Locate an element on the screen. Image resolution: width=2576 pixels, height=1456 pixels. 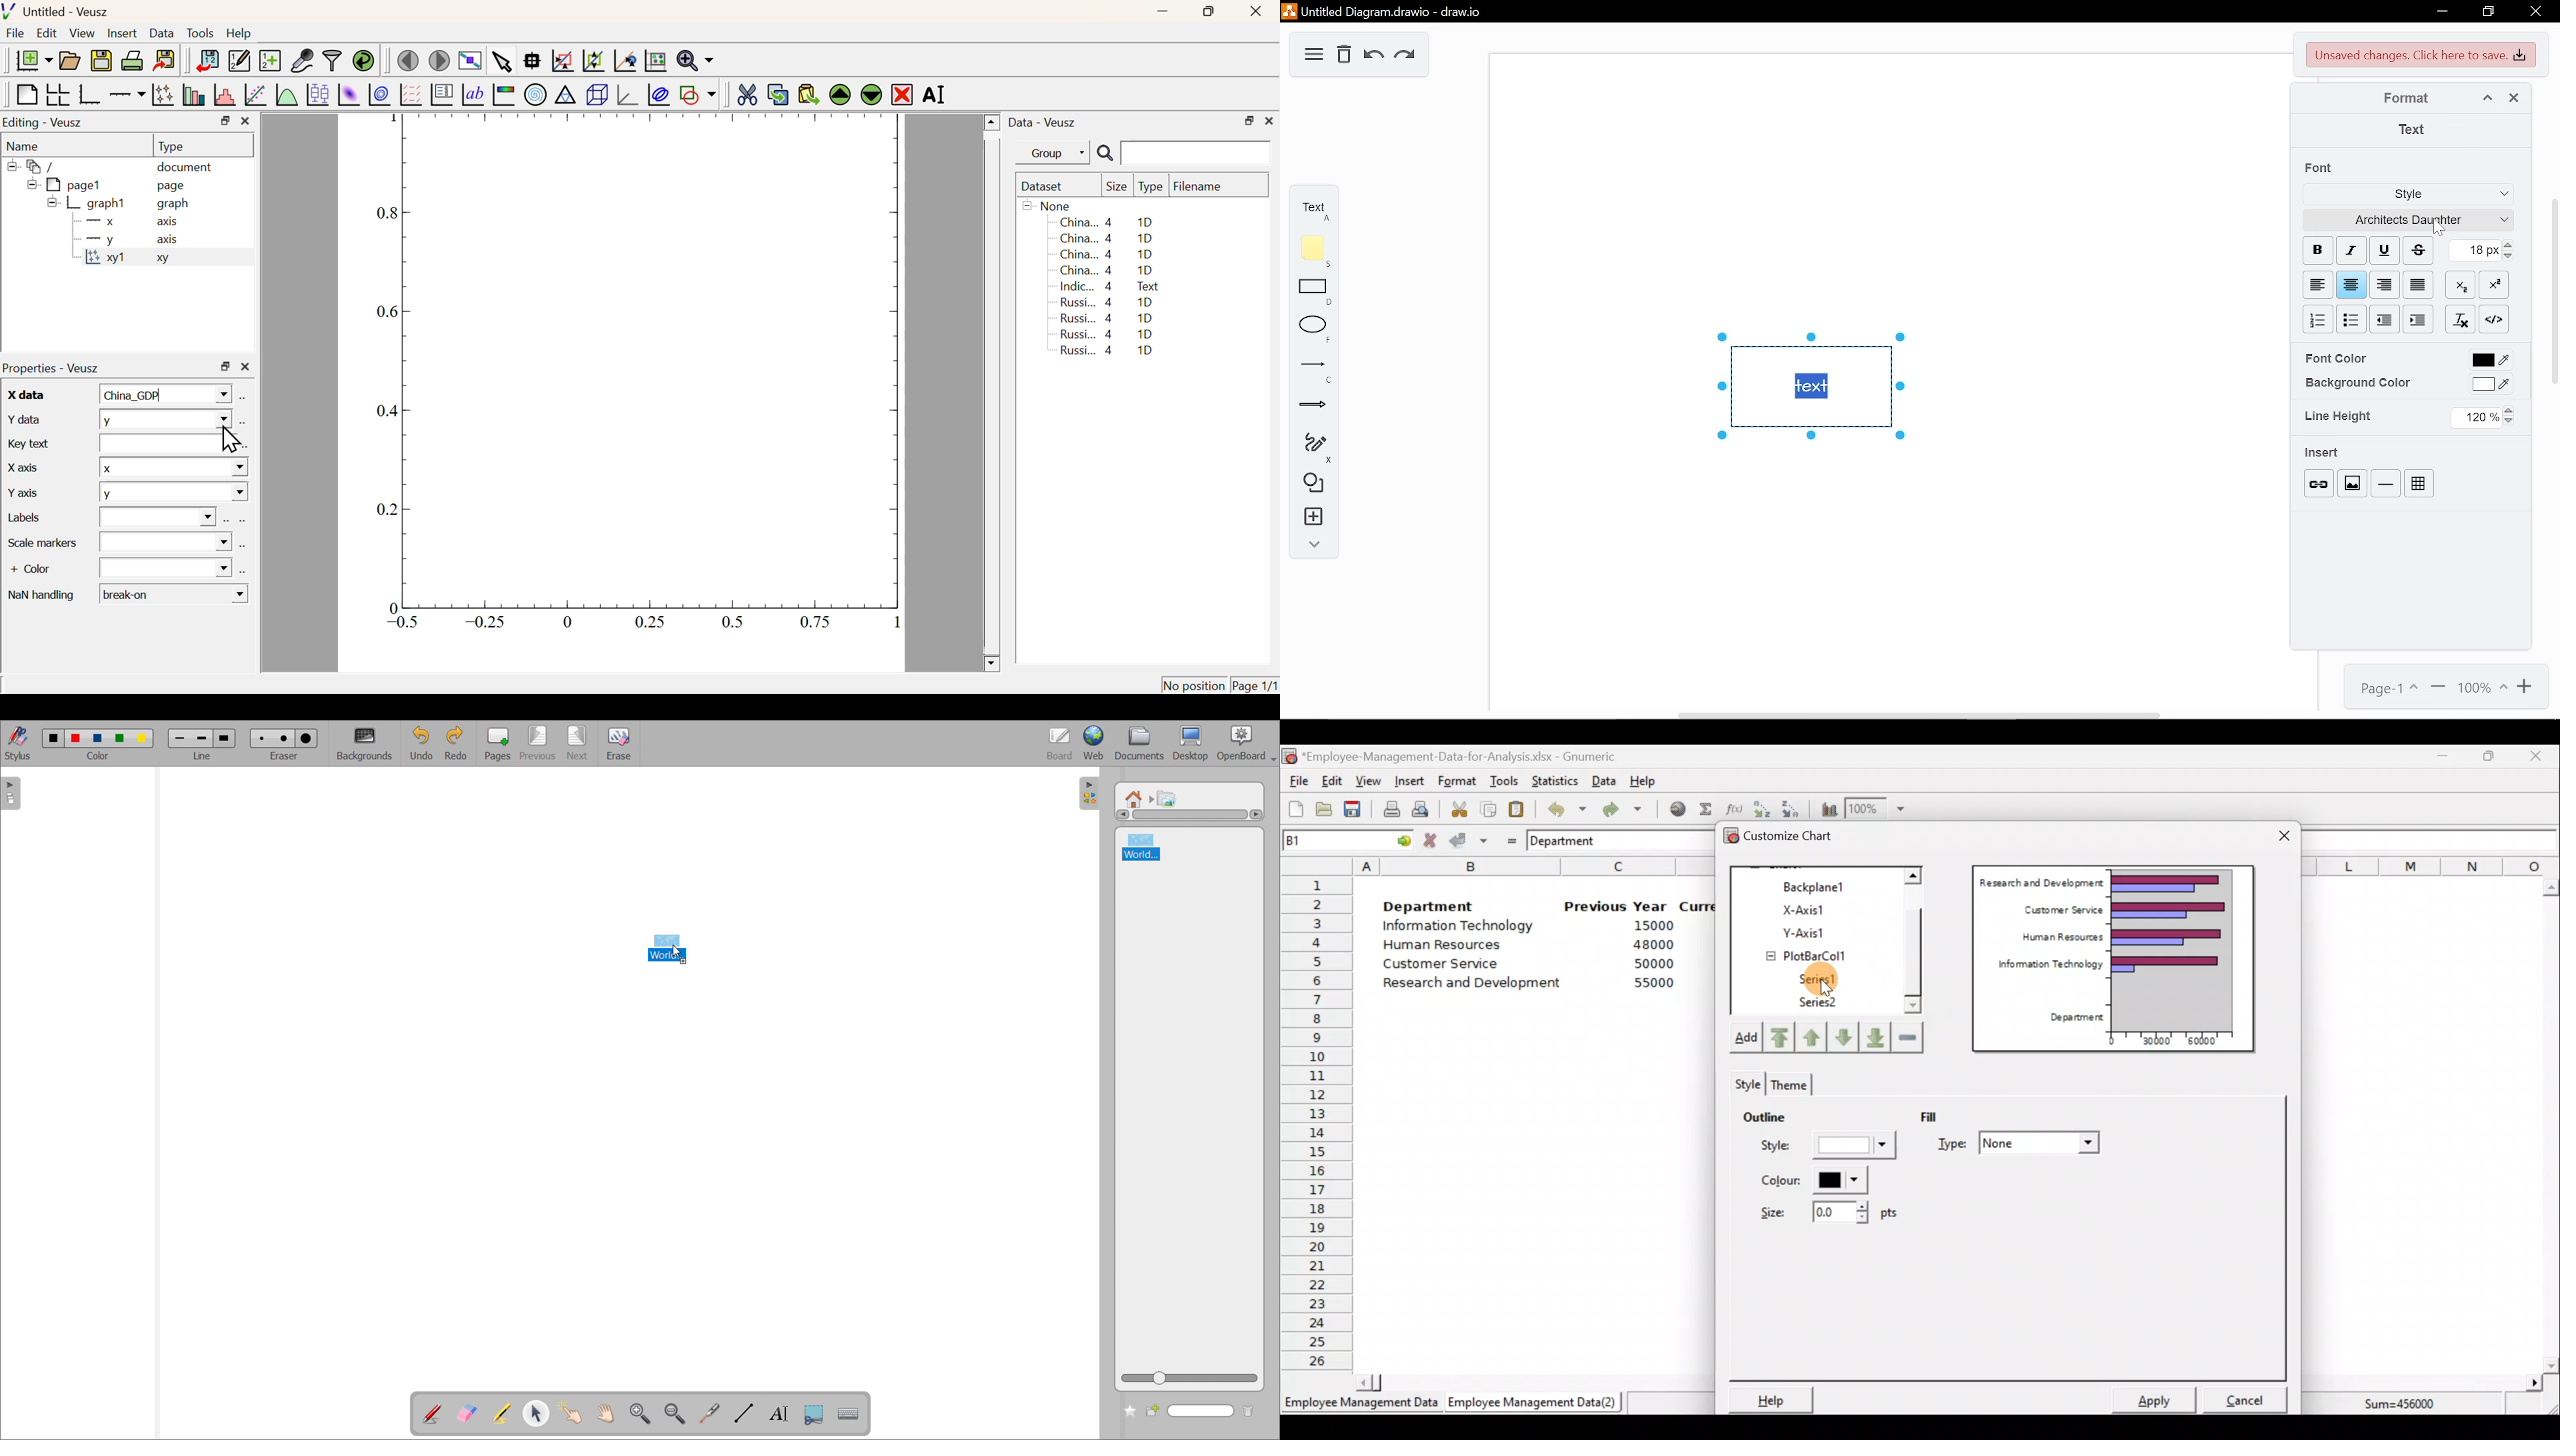
Reload linked dataset is located at coordinates (363, 59).